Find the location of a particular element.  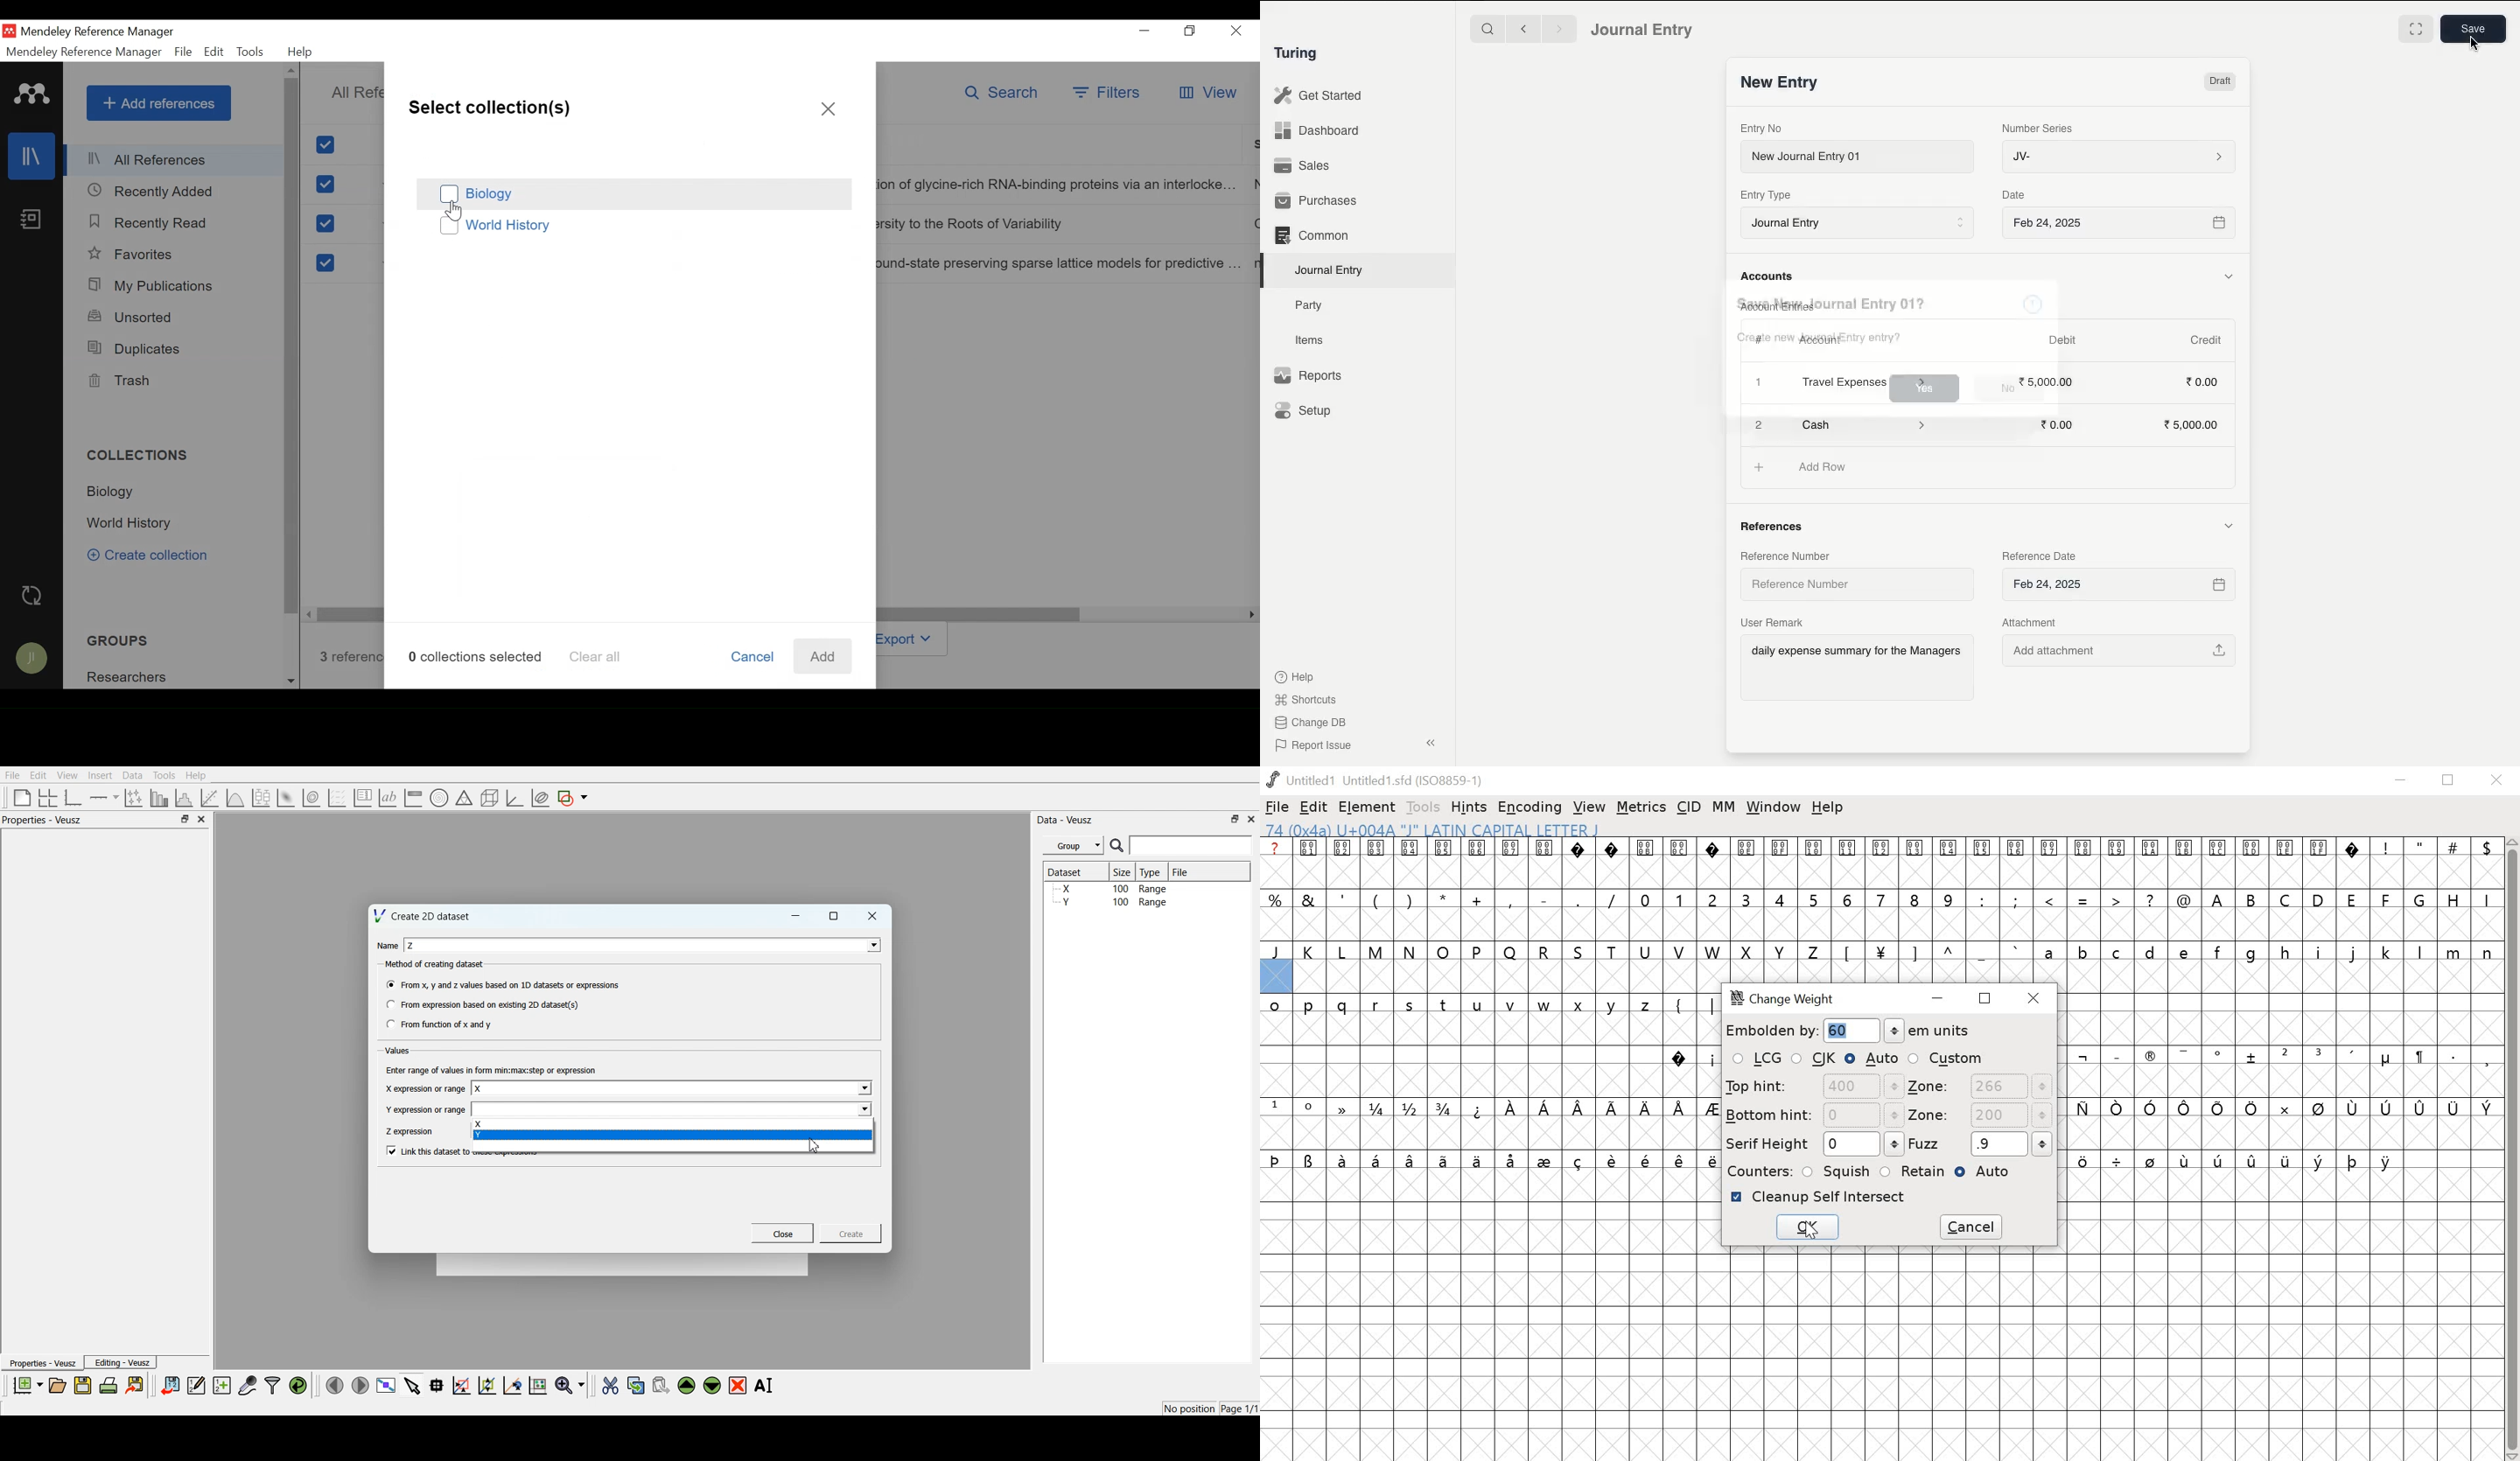

Journal title is located at coordinates (1060, 186).